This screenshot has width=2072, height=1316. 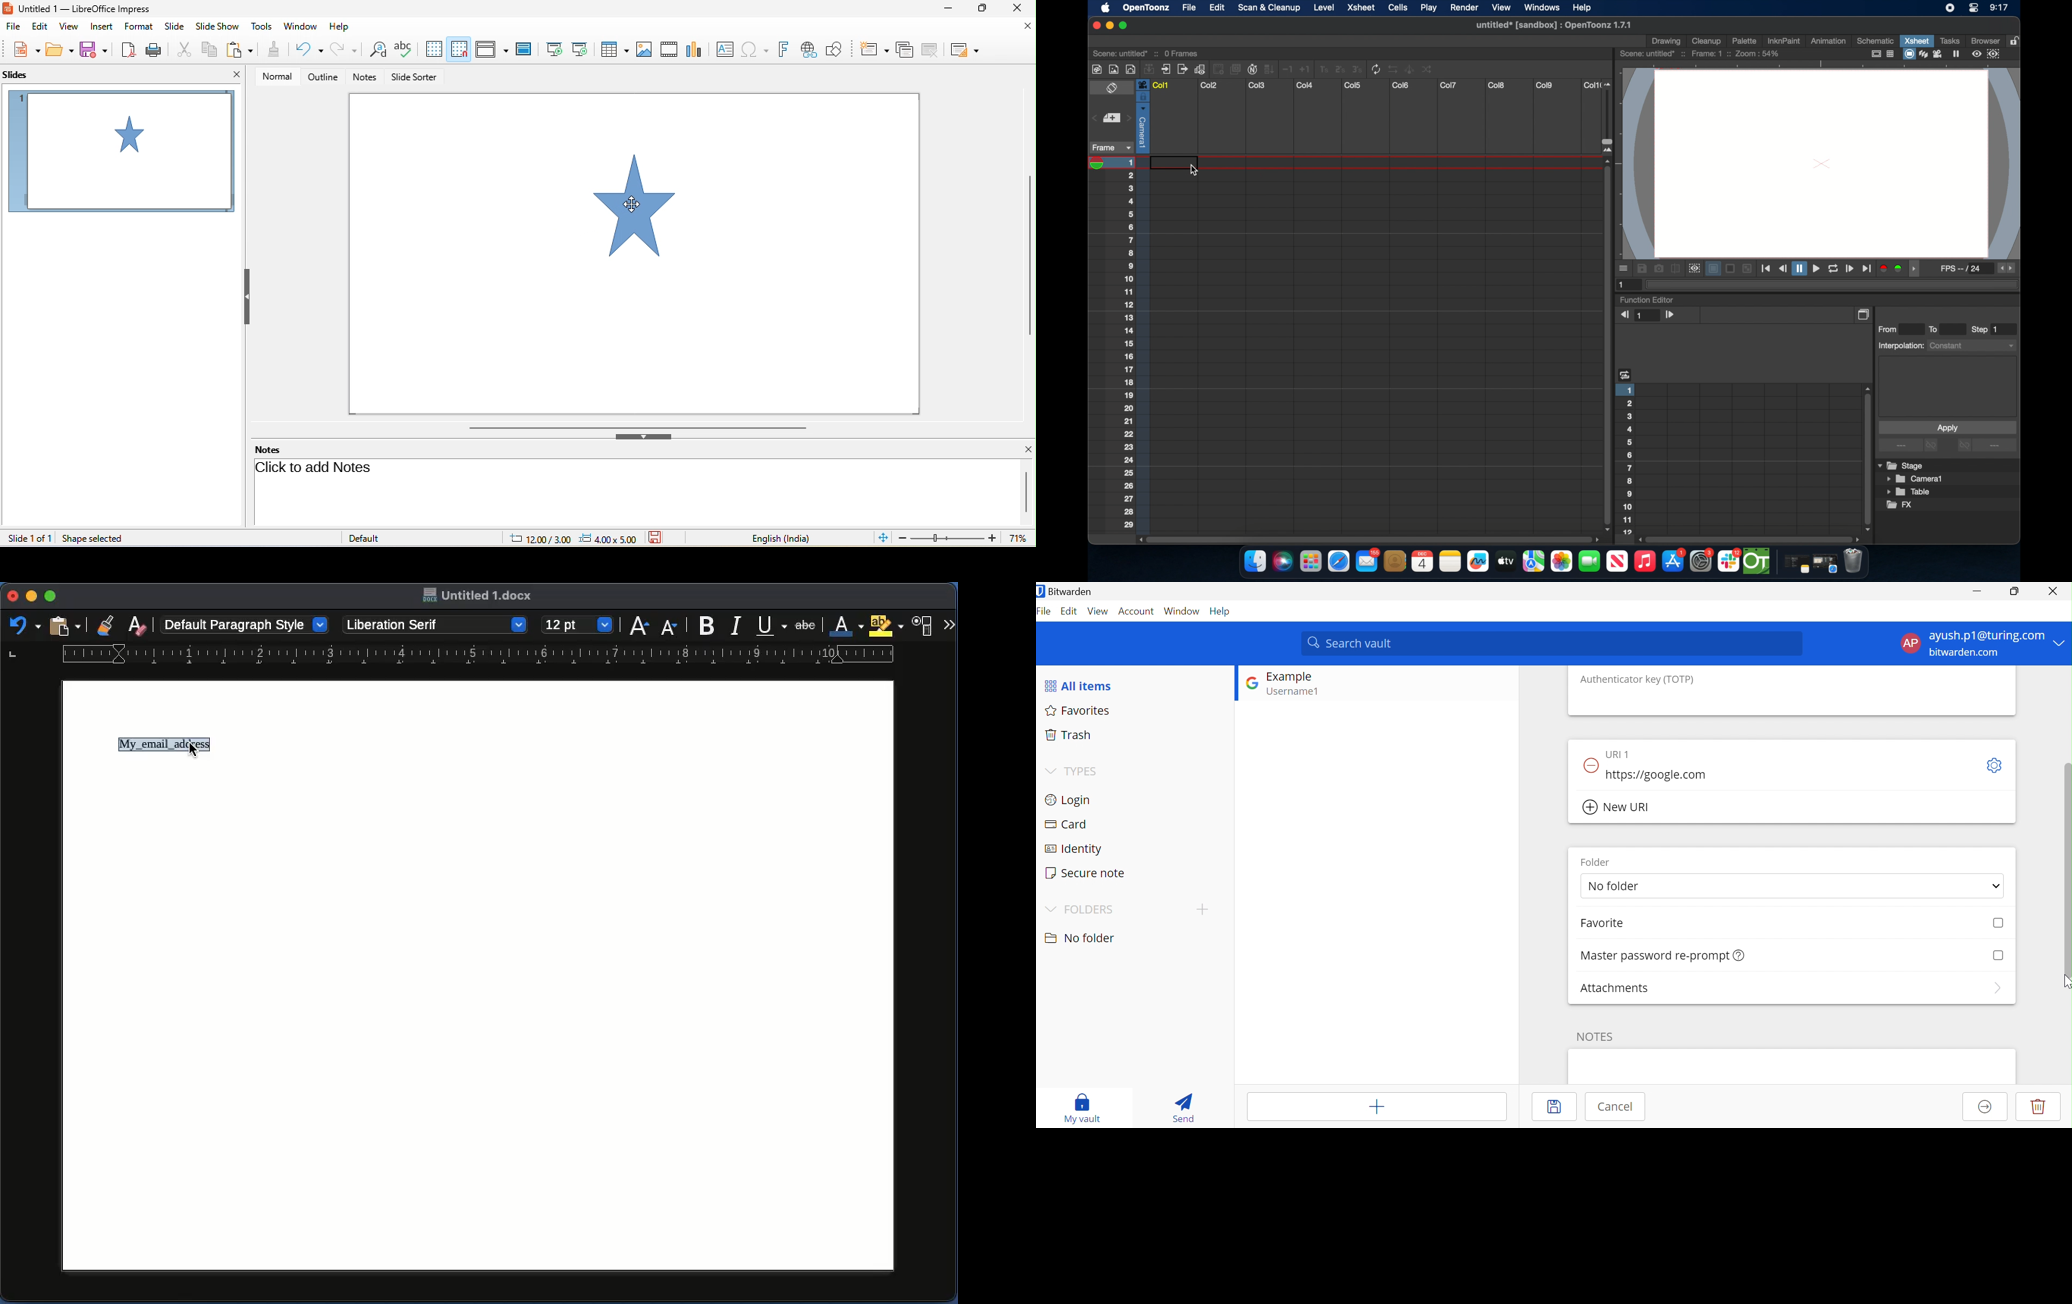 What do you see at coordinates (1999, 923) in the screenshot?
I see `Checkbox` at bounding box center [1999, 923].